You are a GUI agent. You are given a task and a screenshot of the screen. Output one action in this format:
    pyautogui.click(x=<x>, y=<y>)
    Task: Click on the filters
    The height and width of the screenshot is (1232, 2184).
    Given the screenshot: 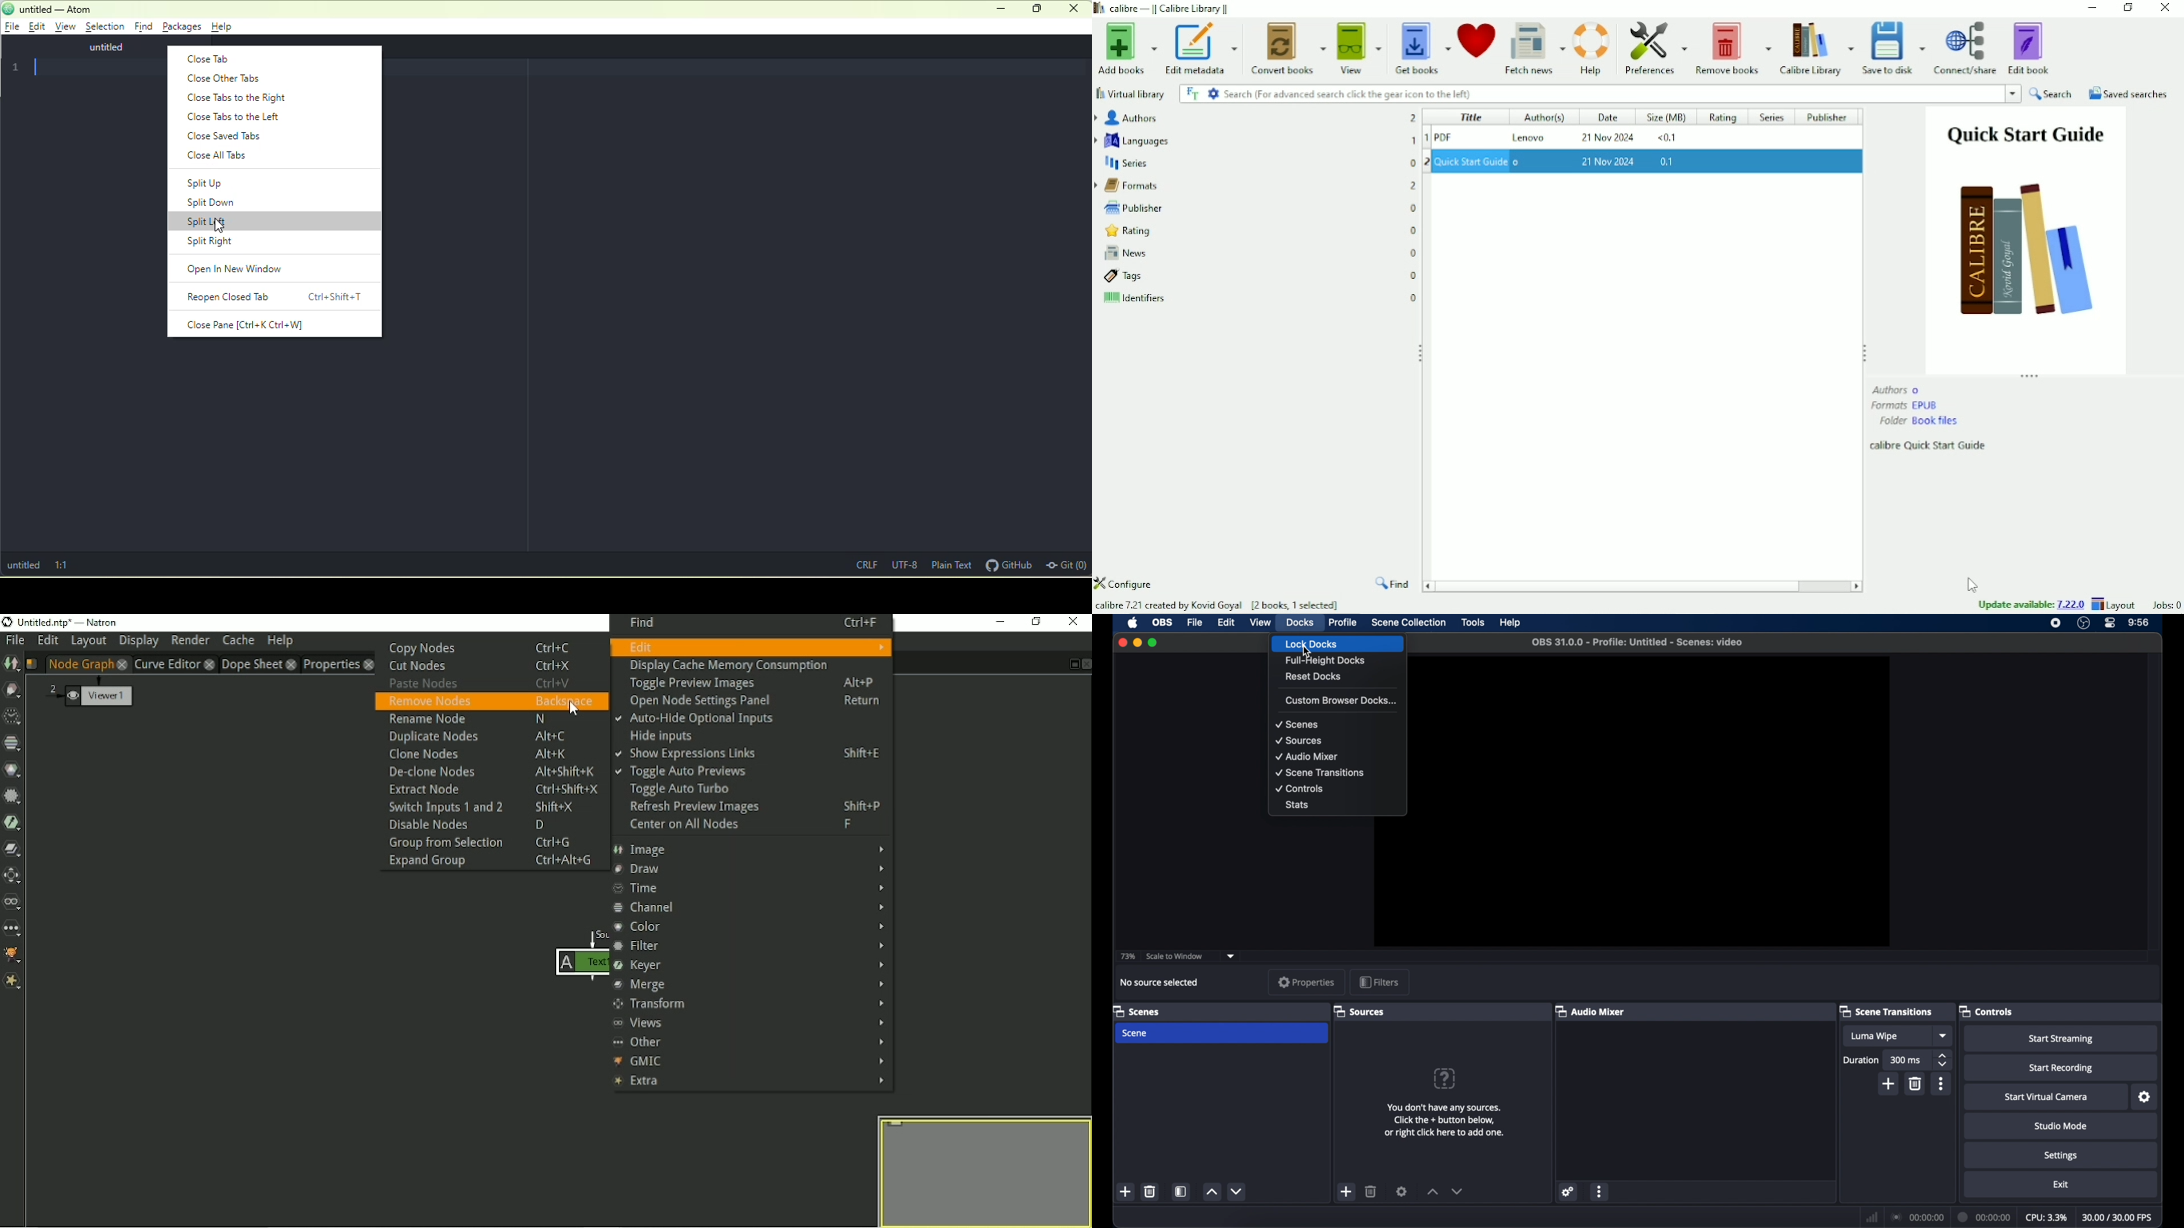 What is the action you would take?
    pyautogui.click(x=1380, y=982)
    